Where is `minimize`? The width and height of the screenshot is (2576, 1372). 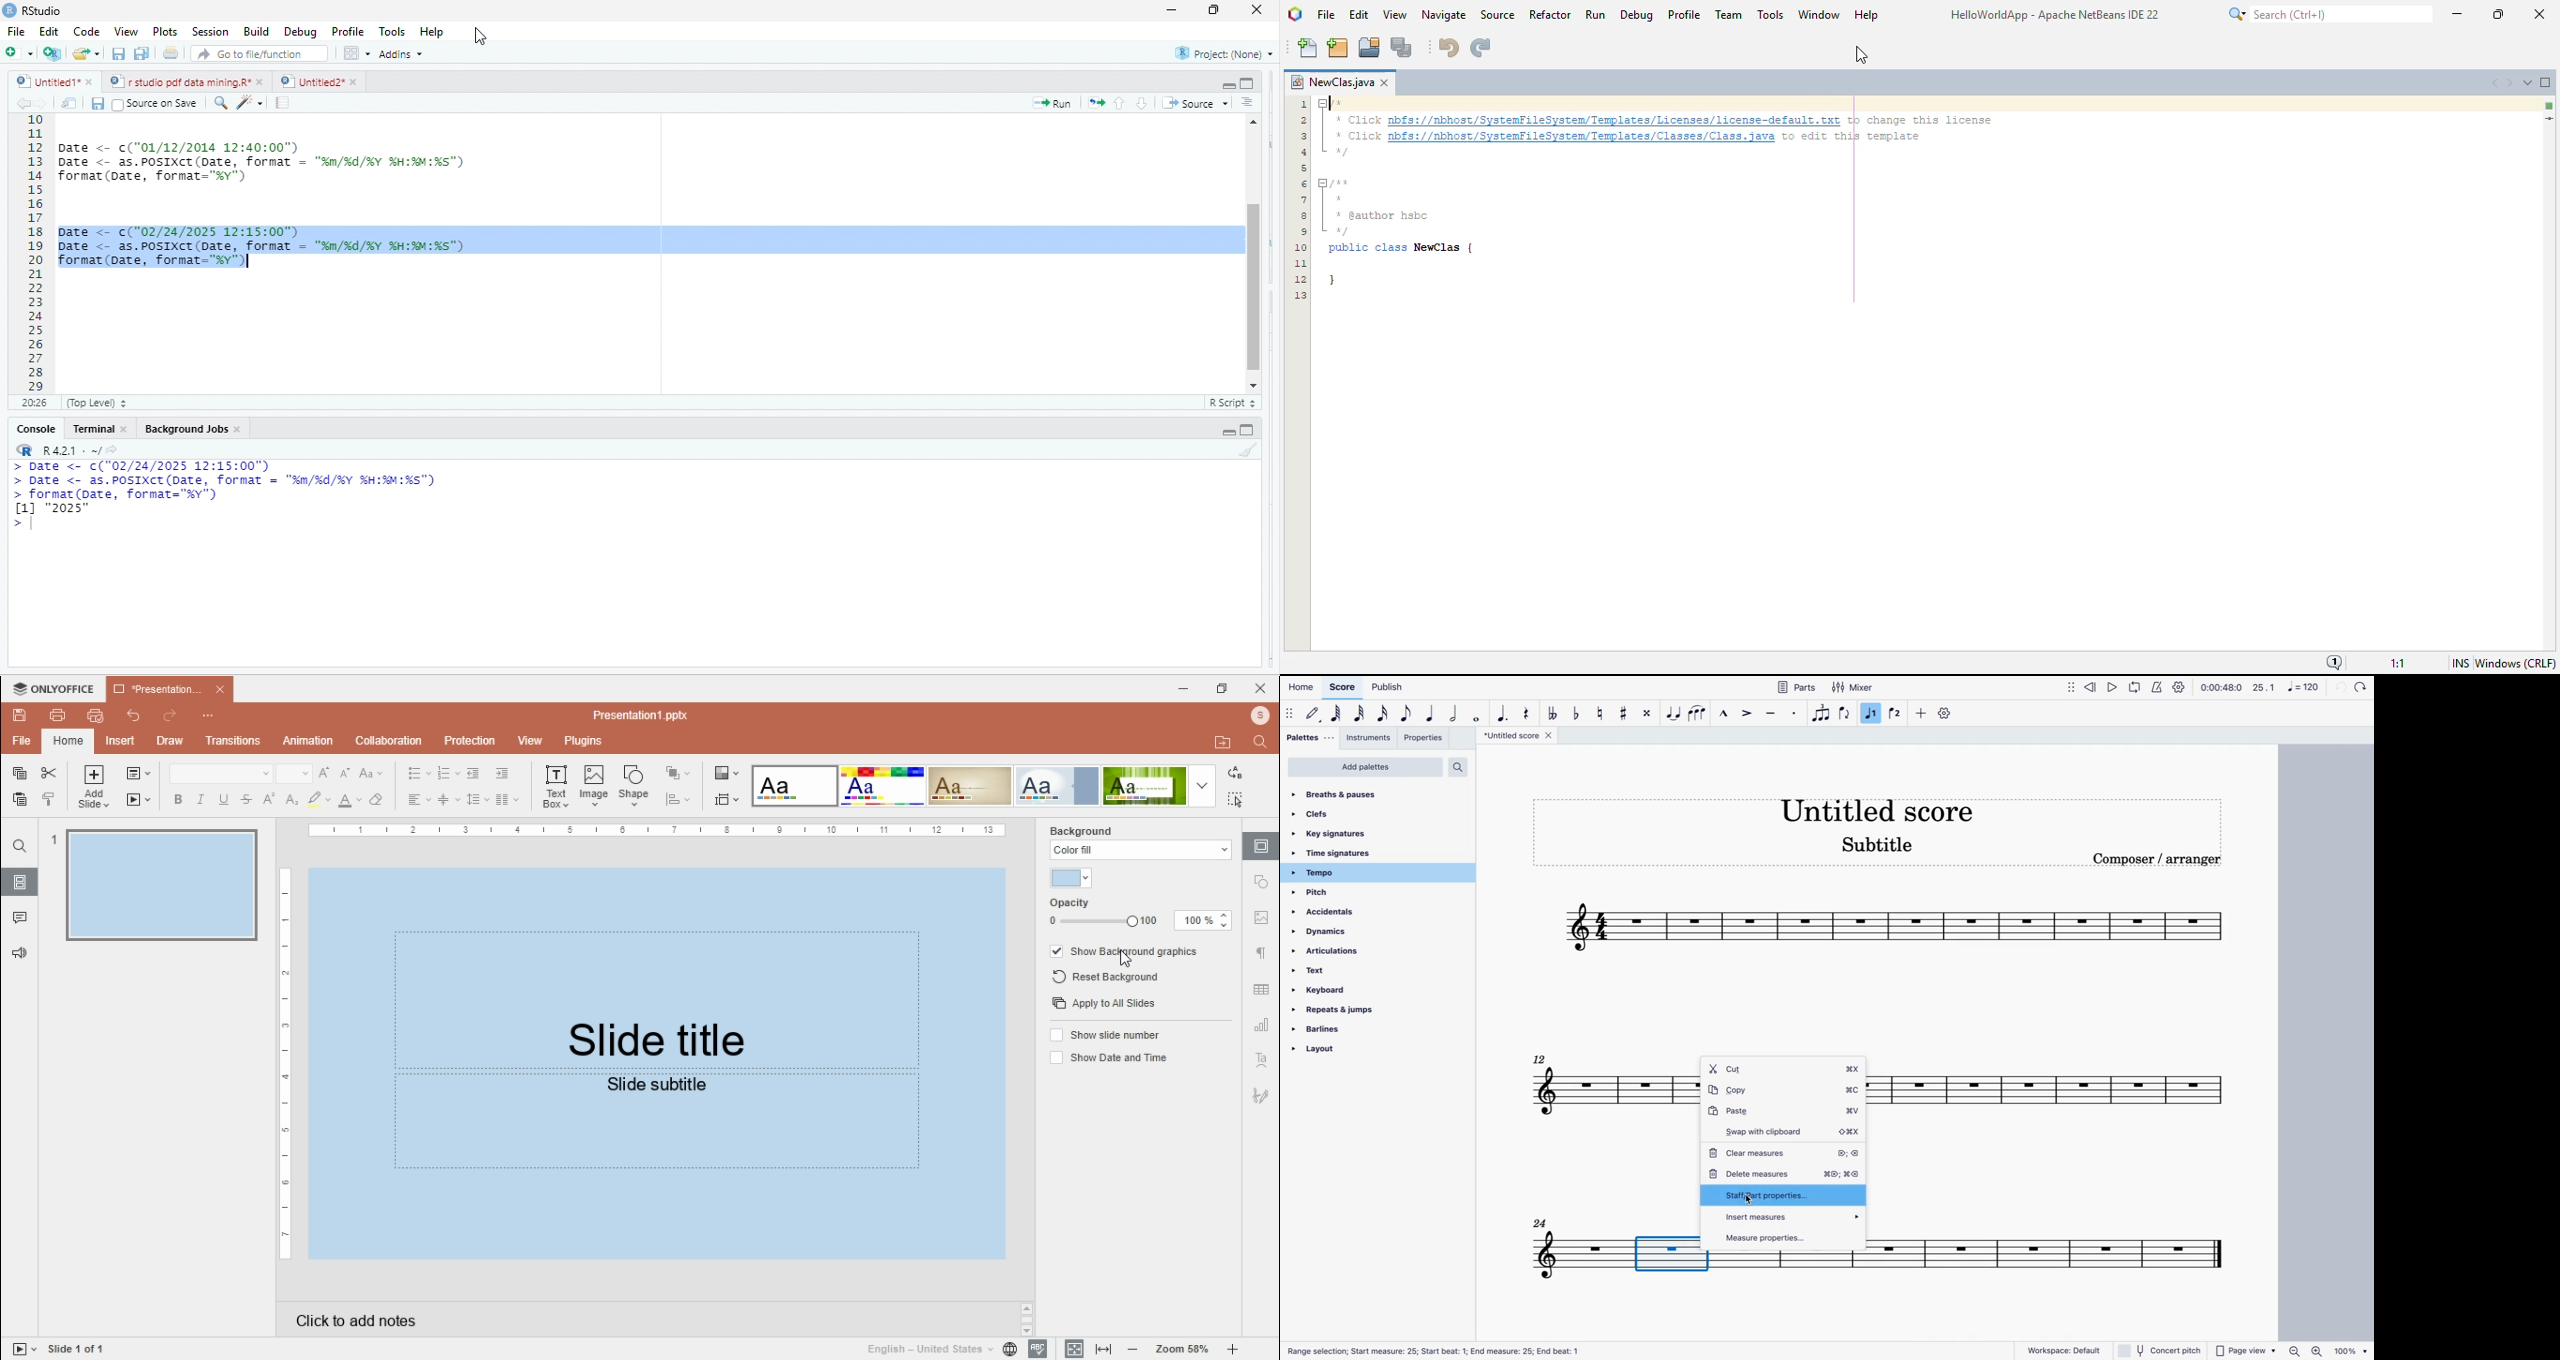 minimize is located at coordinates (1172, 11).